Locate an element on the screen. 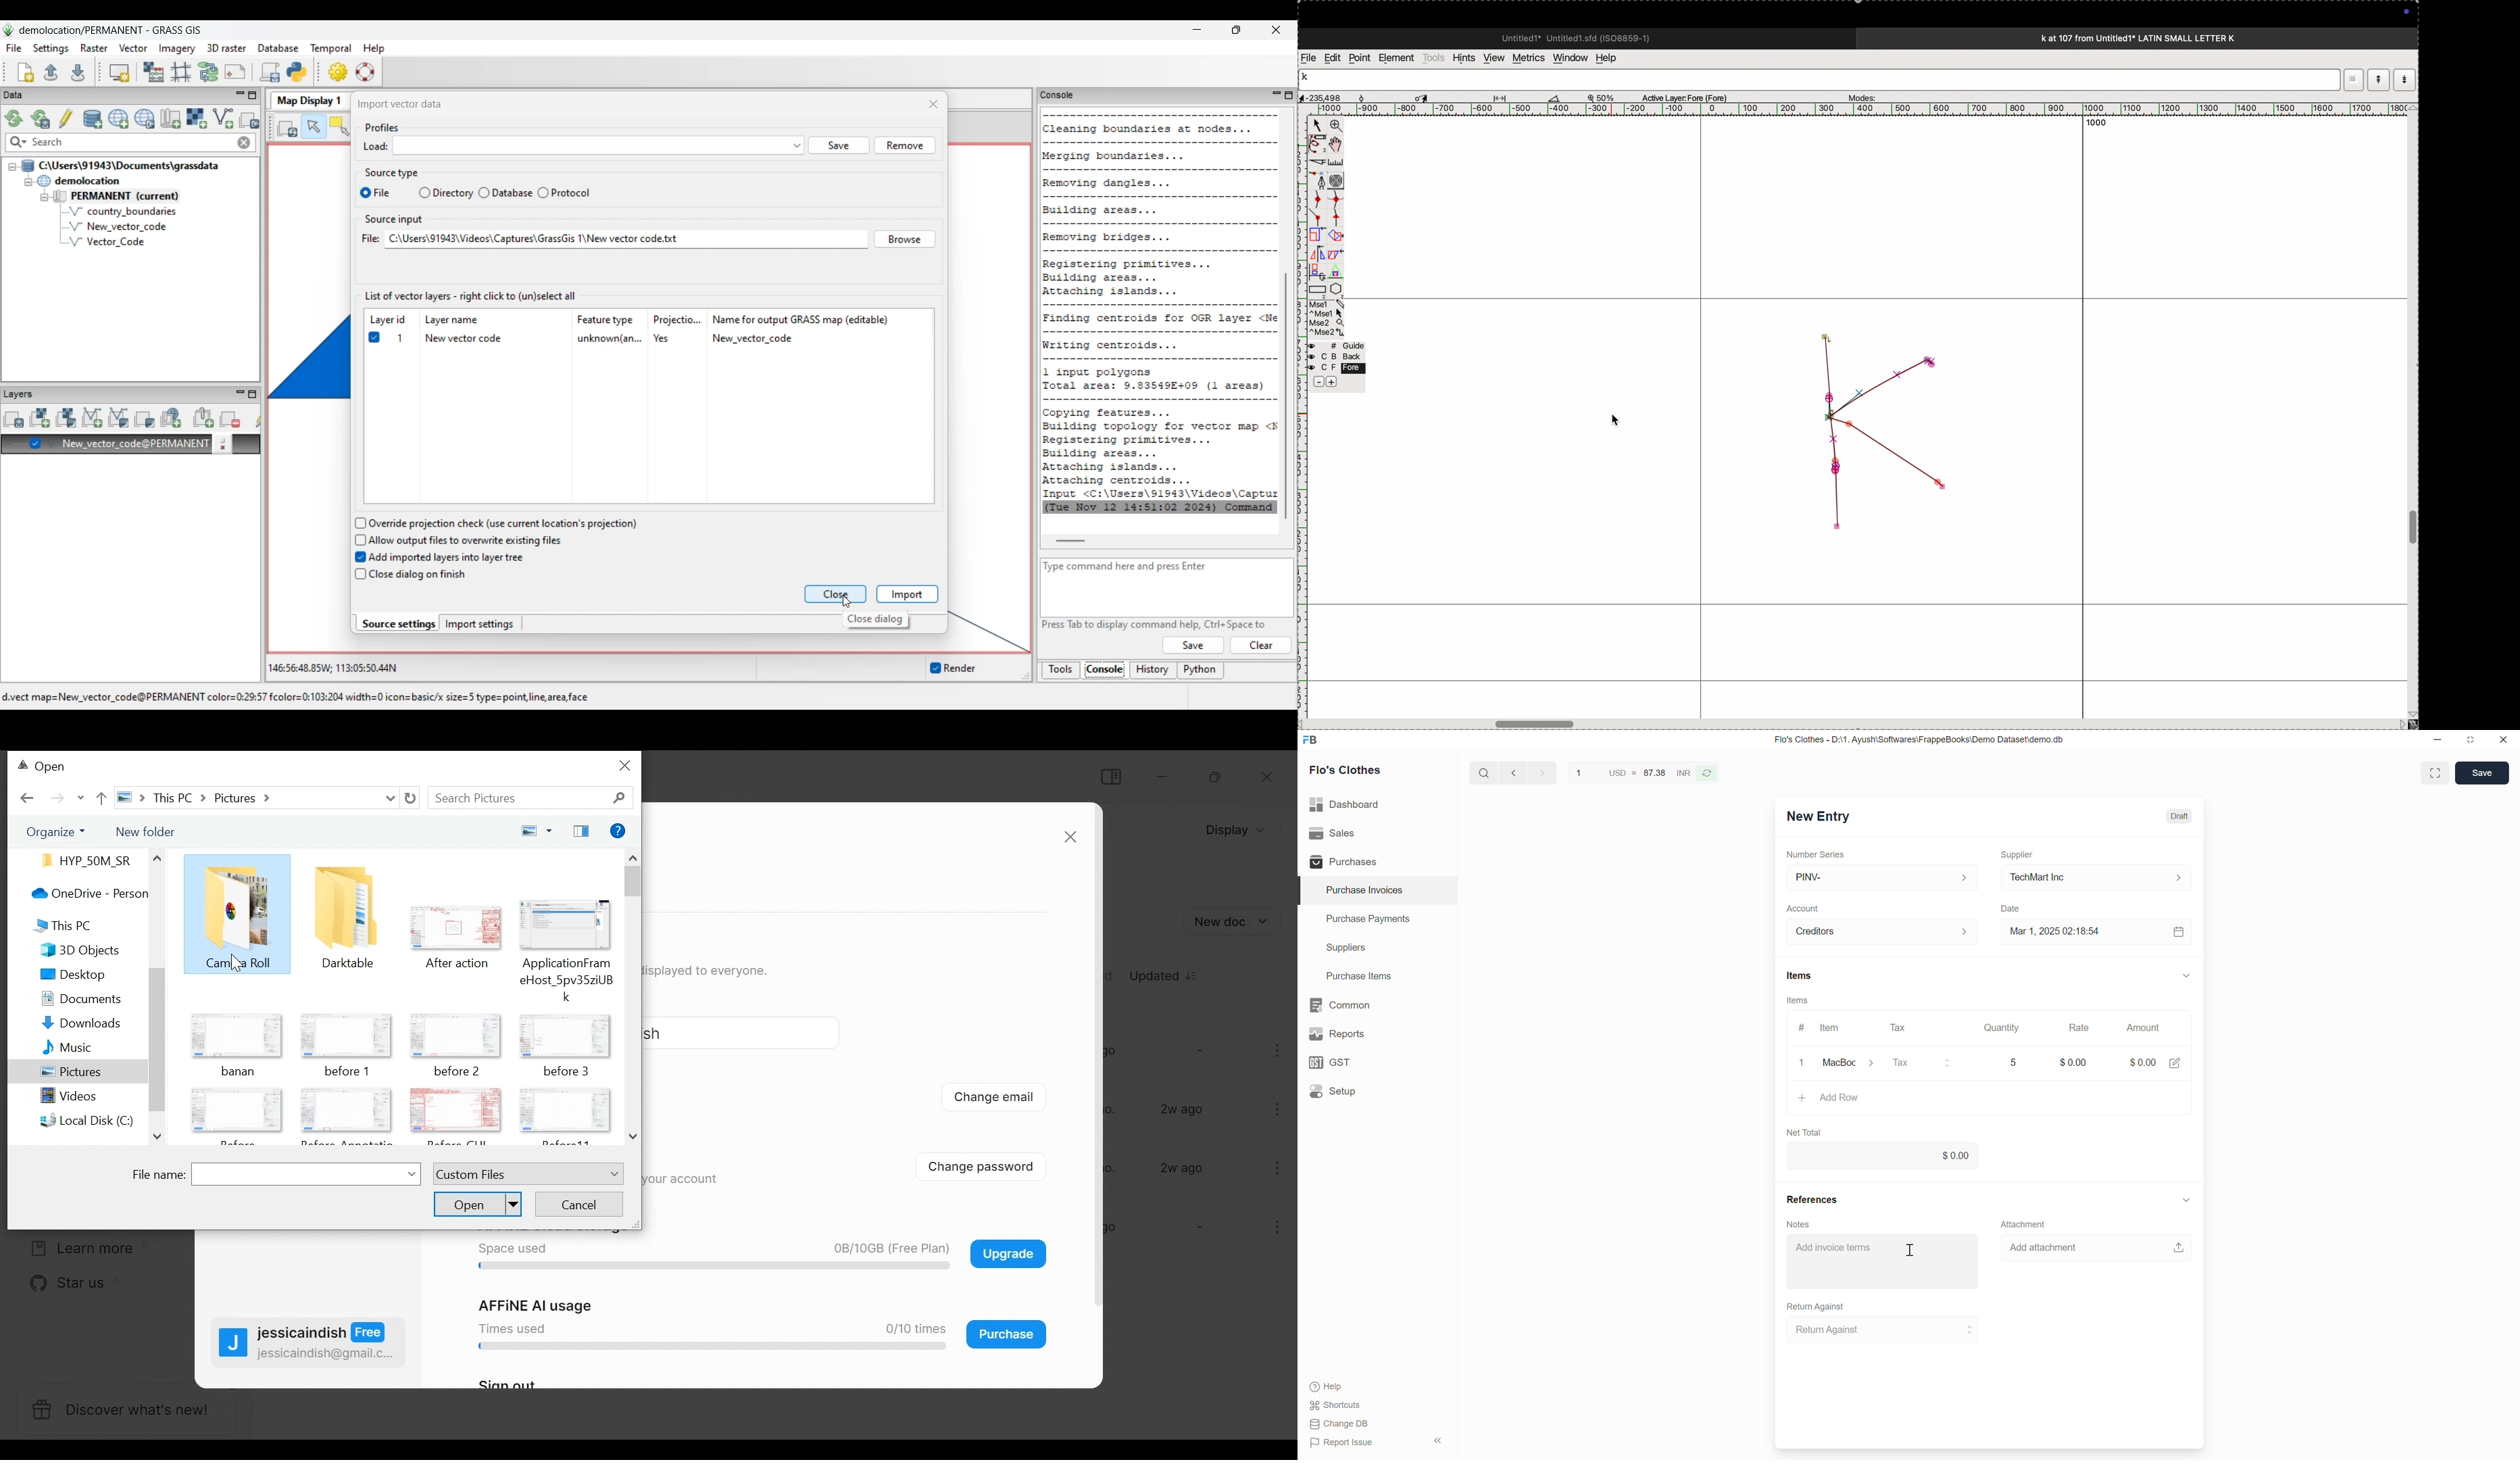 The width and height of the screenshot is (2520, 1484). Times used is located at coordinates (509, 1328).